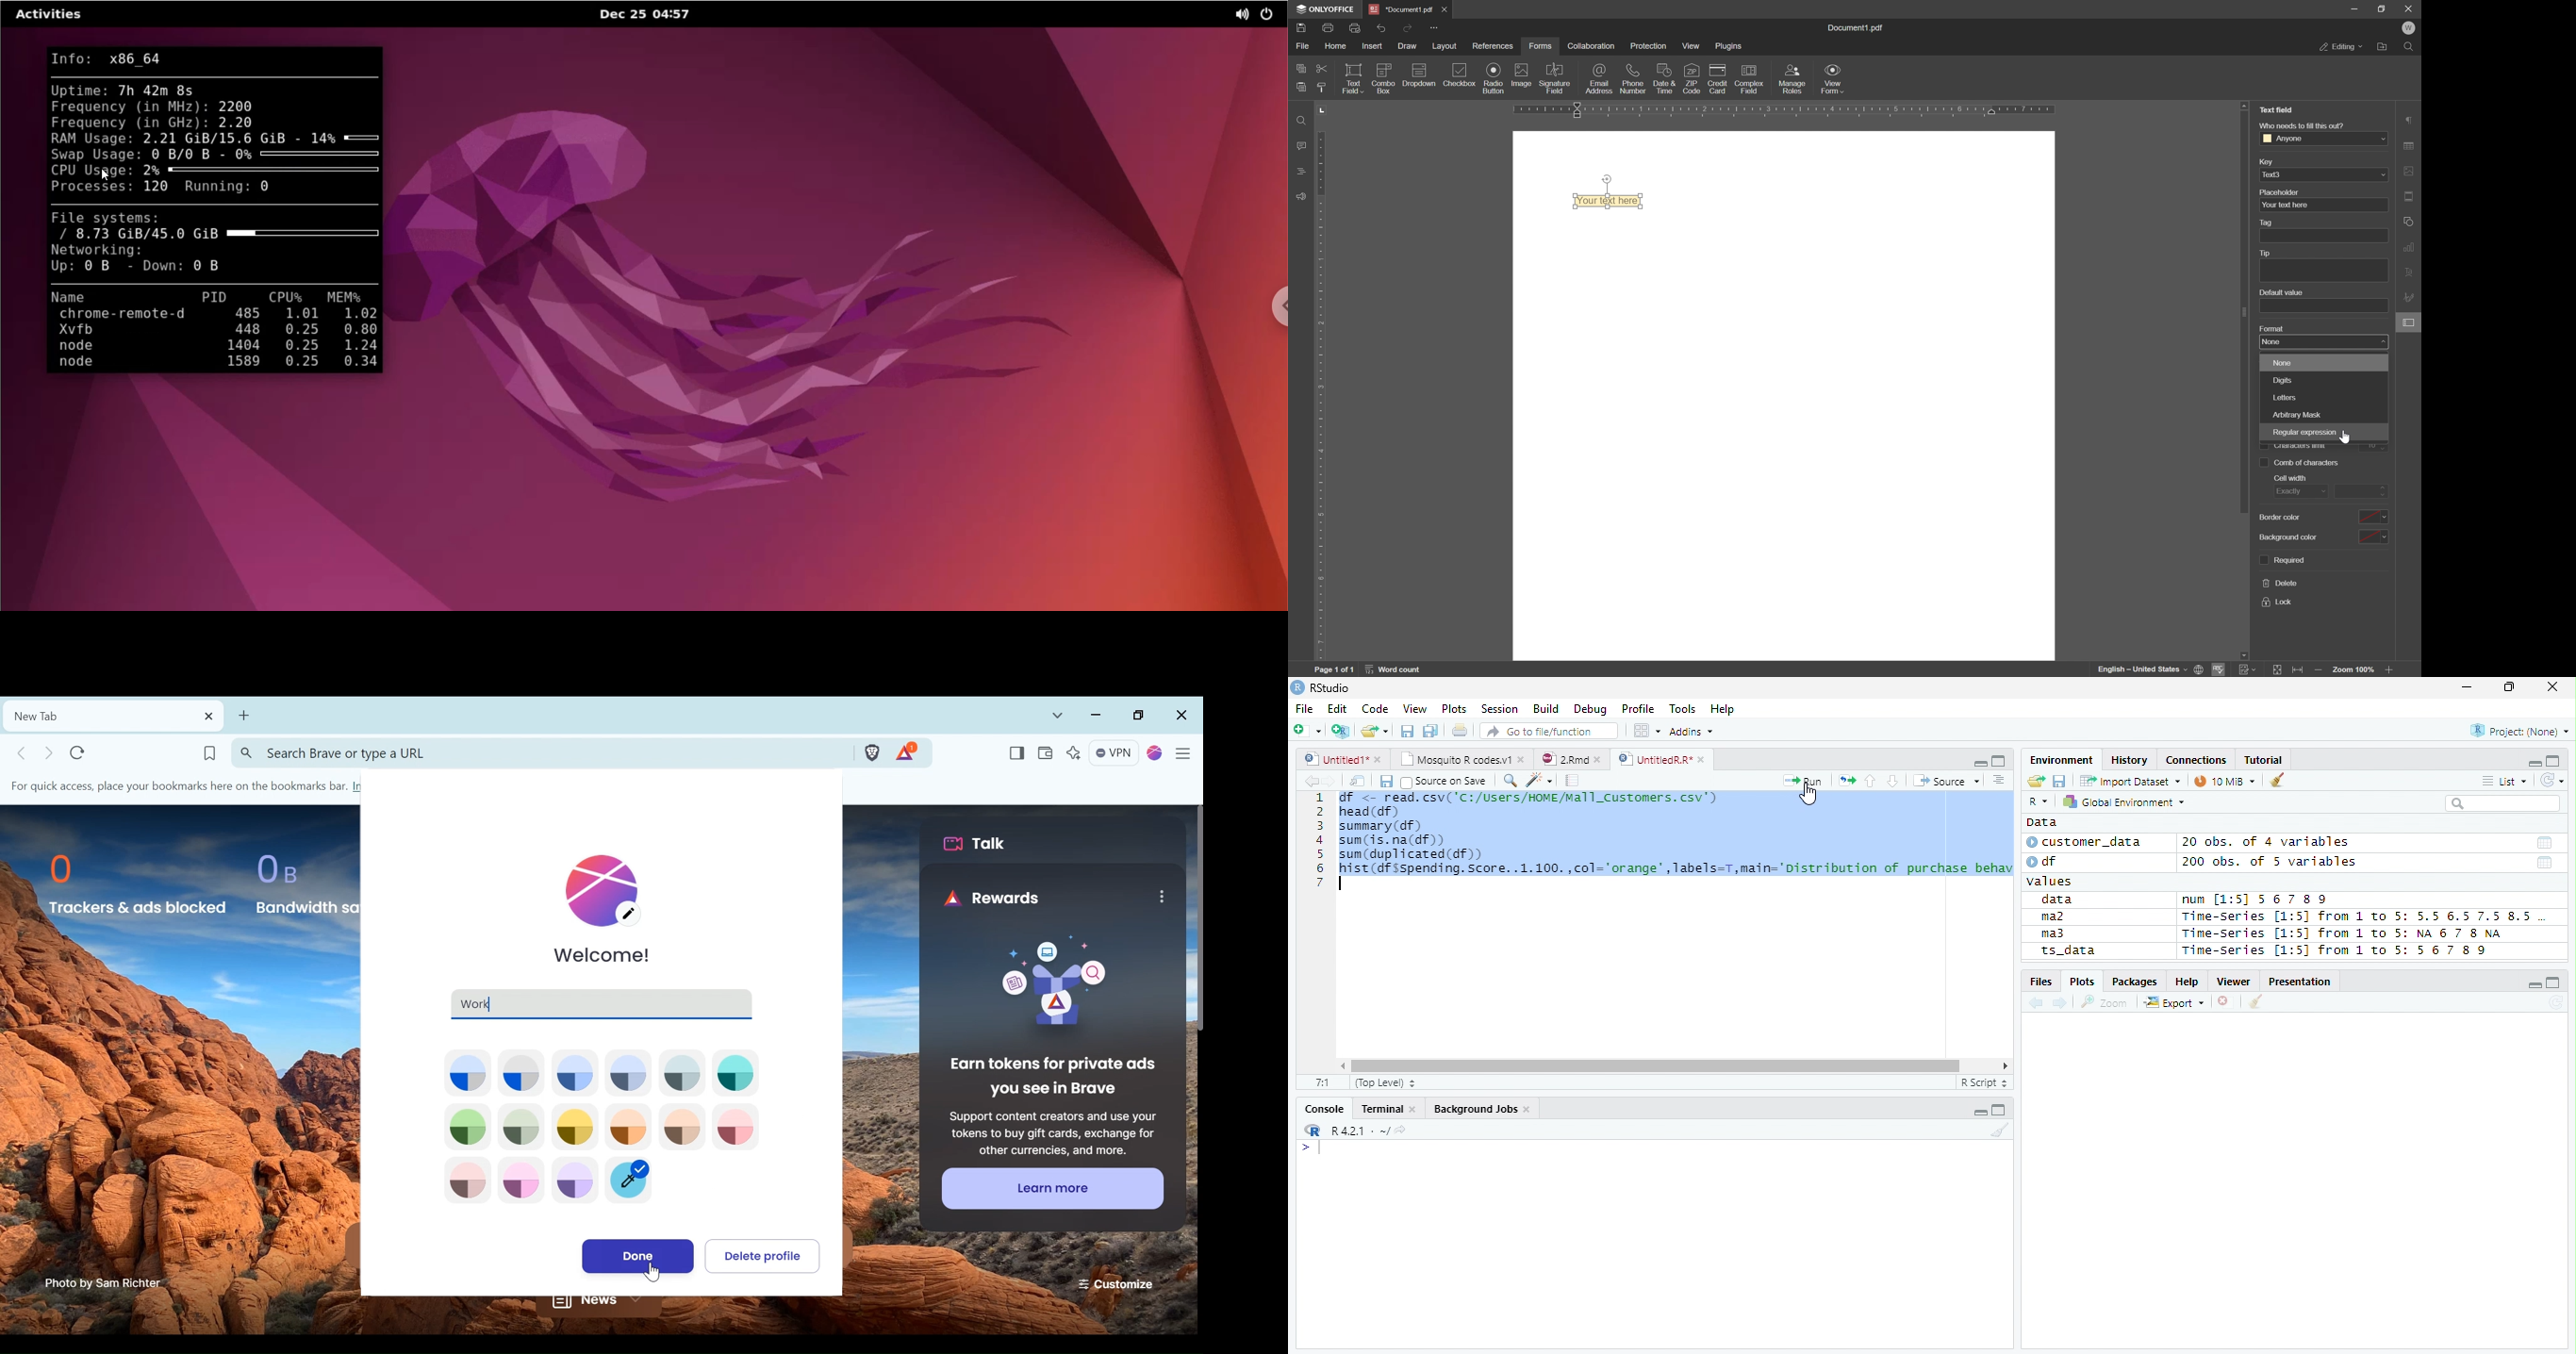  What do you see at coordinates (1539, 781) in the screenshot?
I see `Code Tools` at bounding box center [1539, 781].